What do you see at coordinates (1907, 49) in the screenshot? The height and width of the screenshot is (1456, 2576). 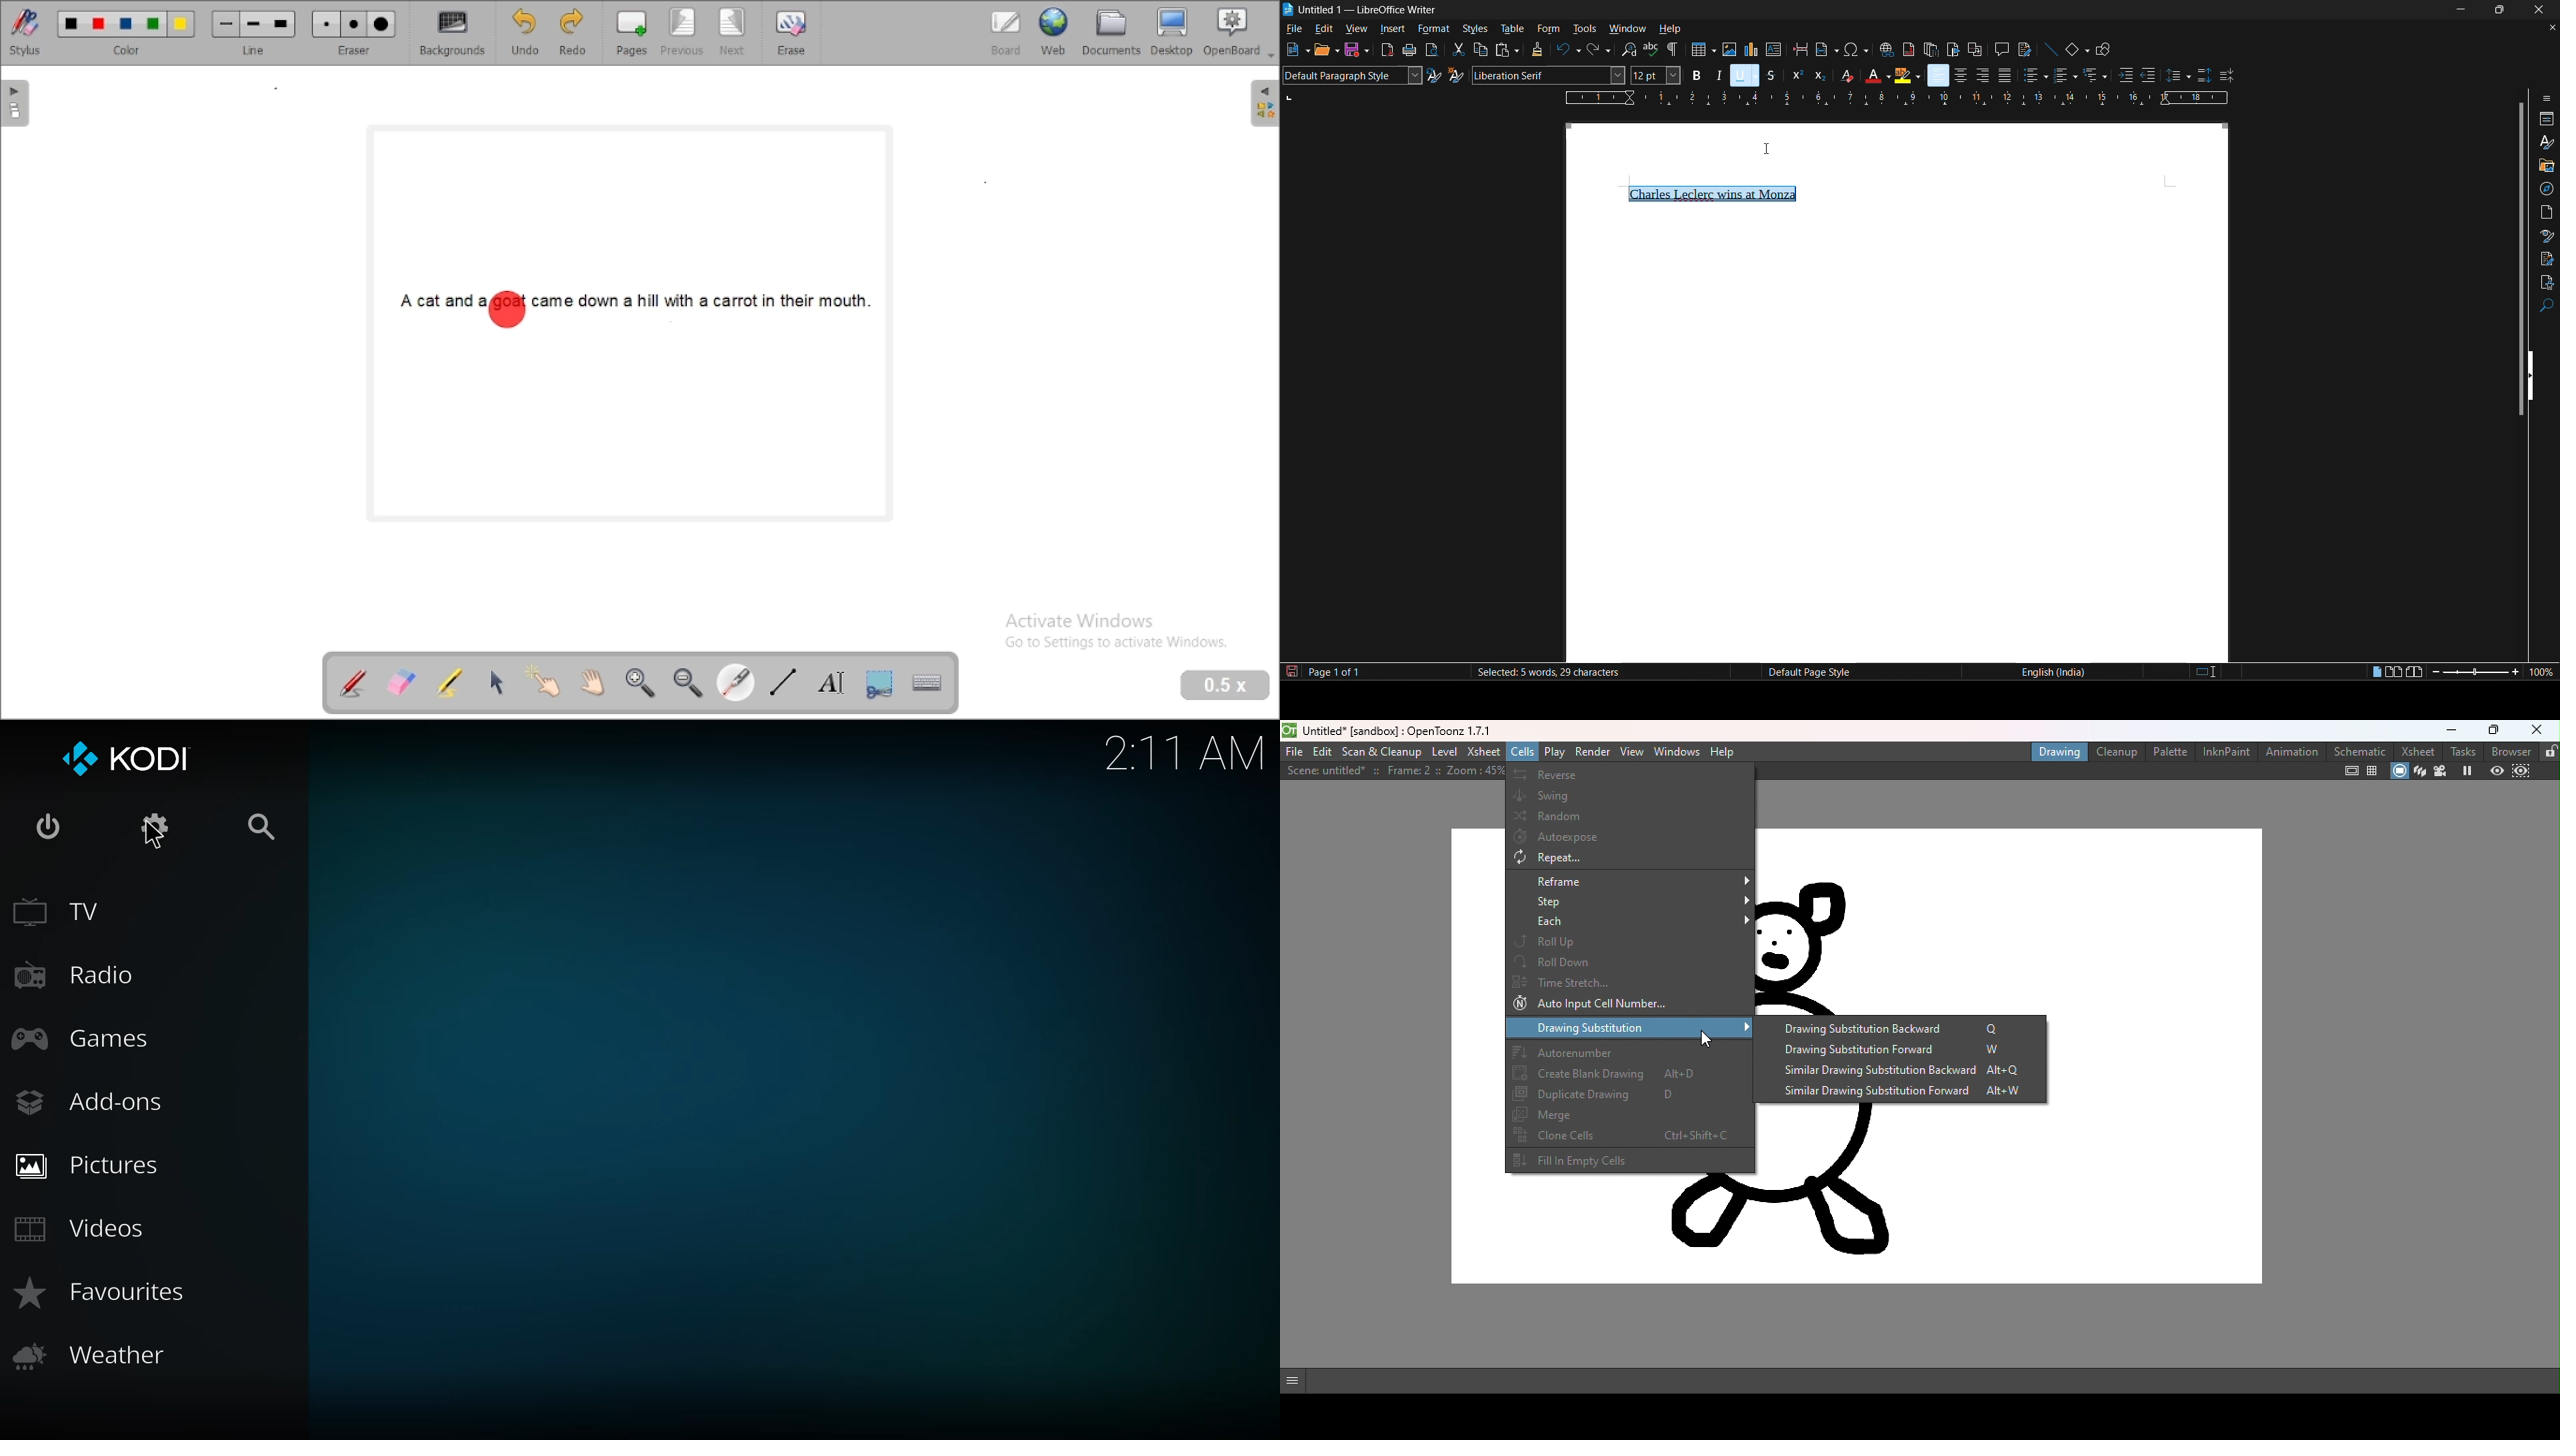 I see `insert footnote` at bounding box center [1907, 49].